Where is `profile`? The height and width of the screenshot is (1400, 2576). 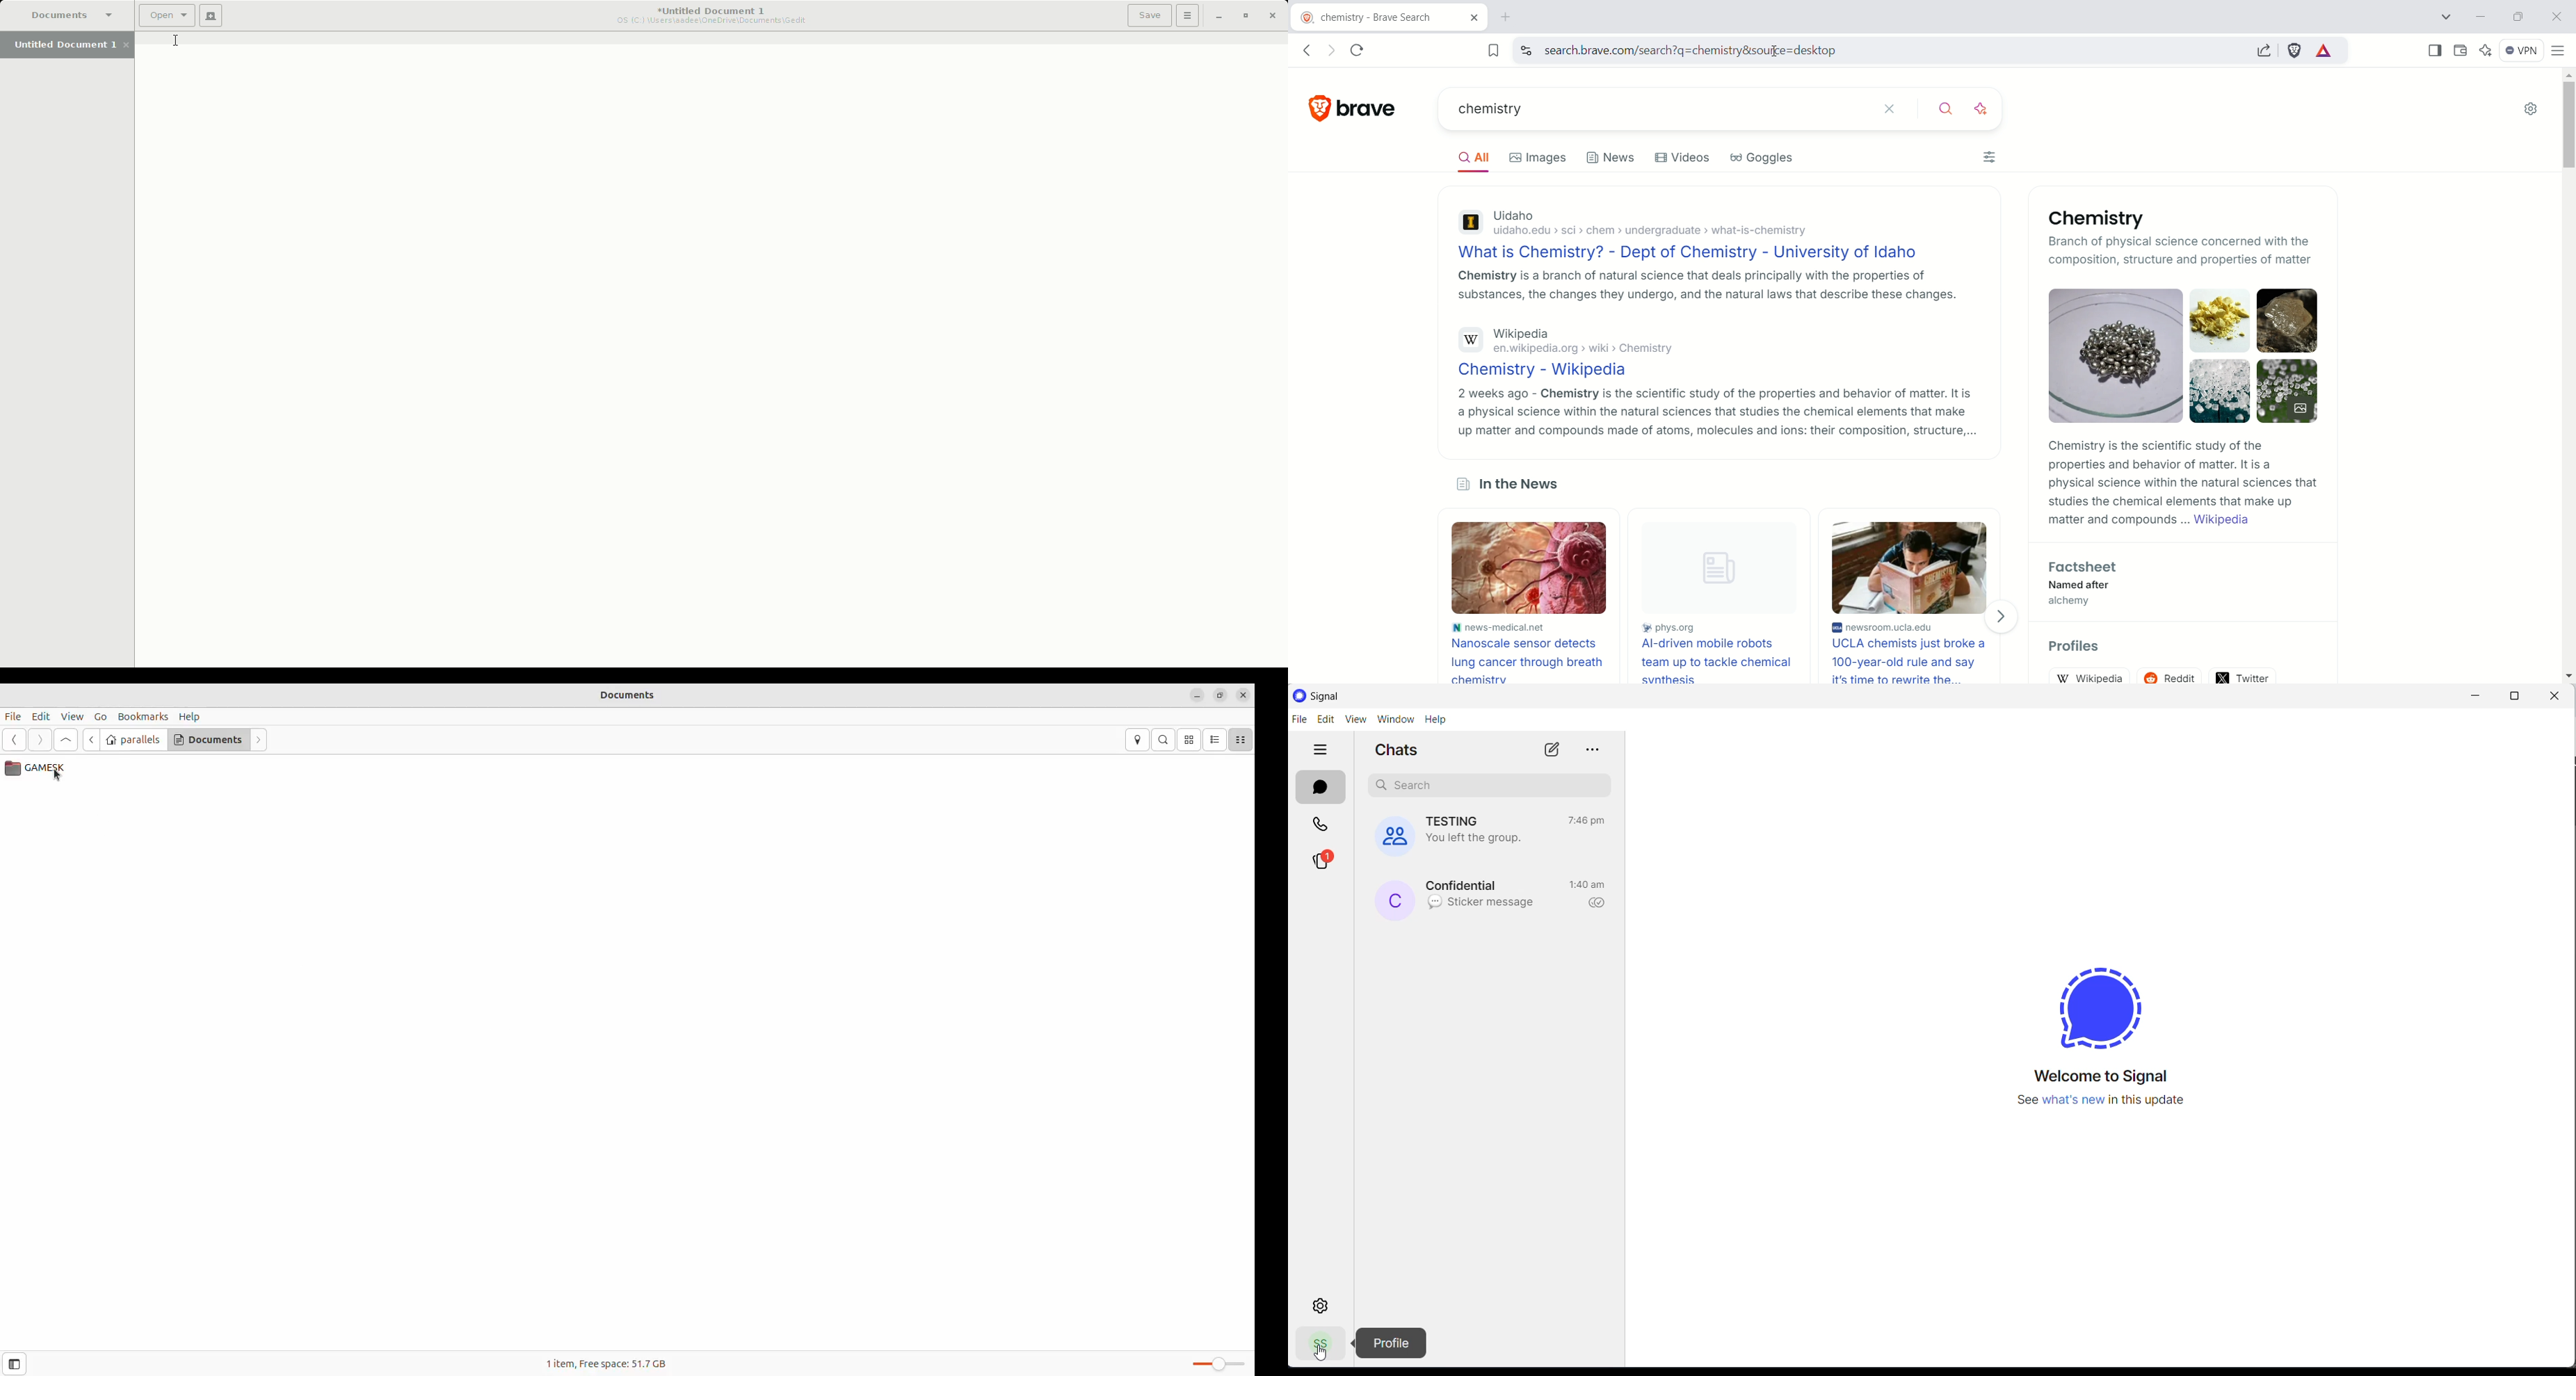 profile is located at coordinates (1316, 1346).